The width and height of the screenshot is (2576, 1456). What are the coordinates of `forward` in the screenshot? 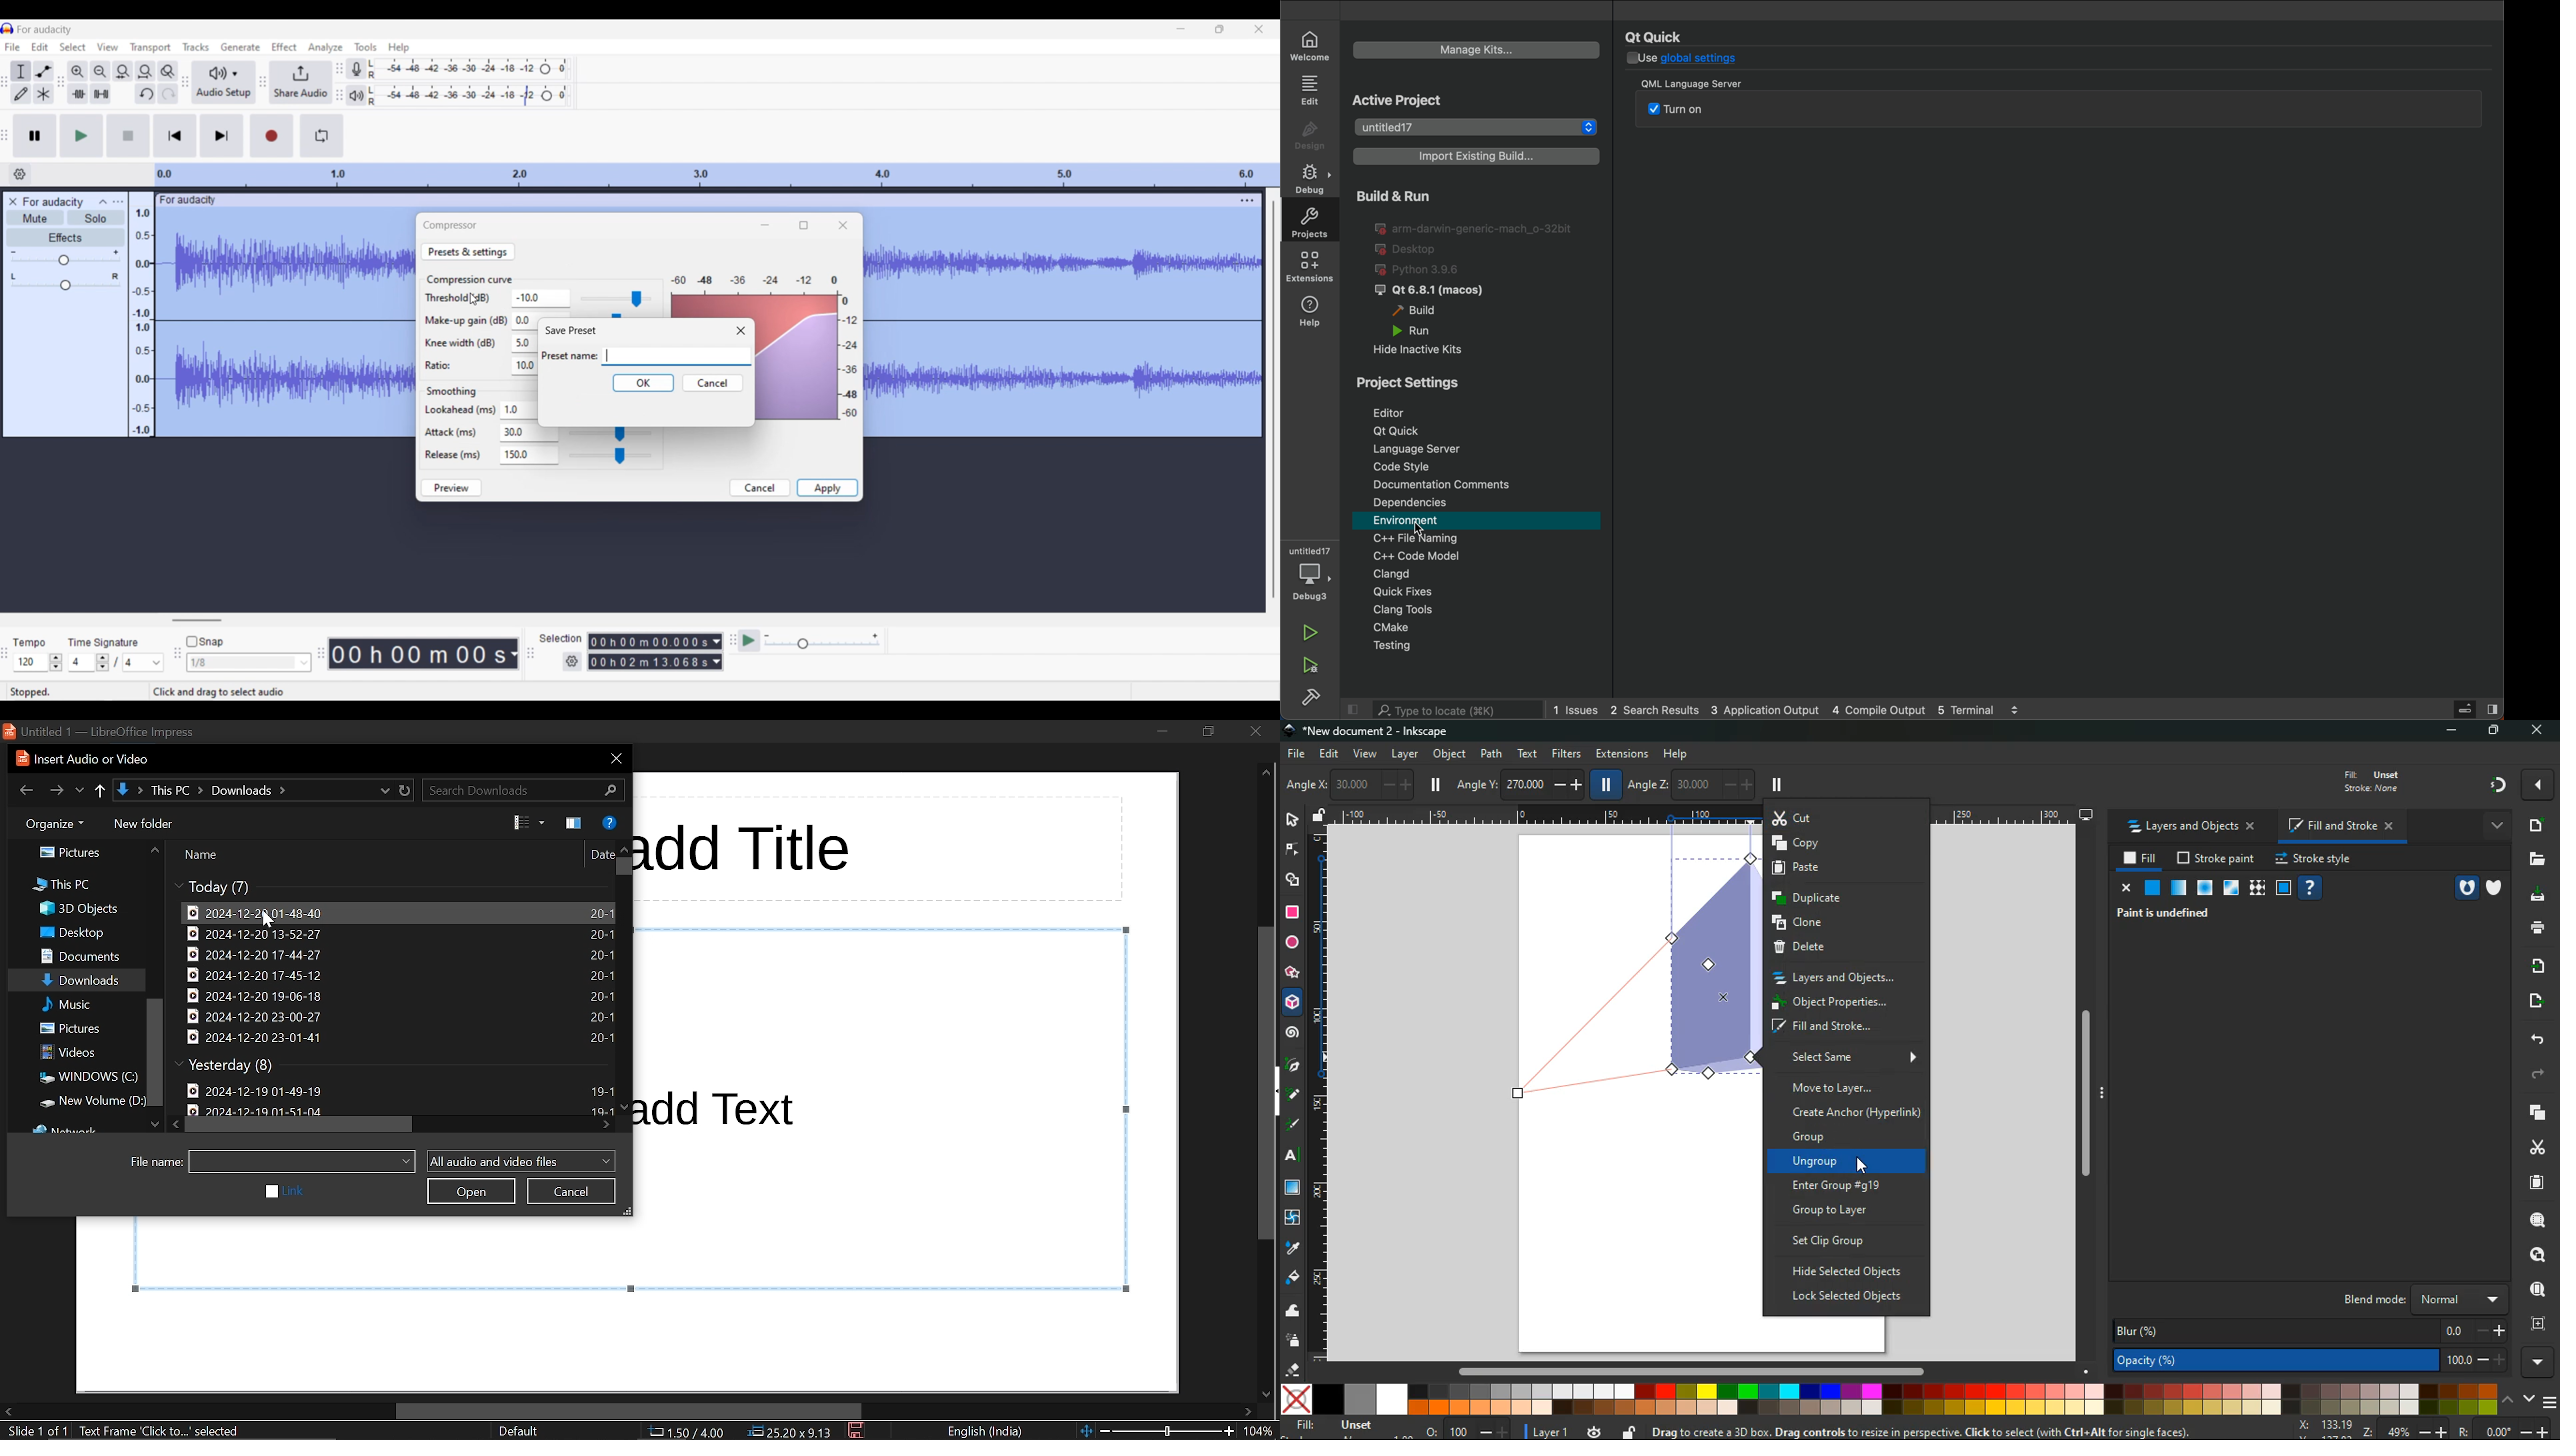 It's located at (2537, 1076).